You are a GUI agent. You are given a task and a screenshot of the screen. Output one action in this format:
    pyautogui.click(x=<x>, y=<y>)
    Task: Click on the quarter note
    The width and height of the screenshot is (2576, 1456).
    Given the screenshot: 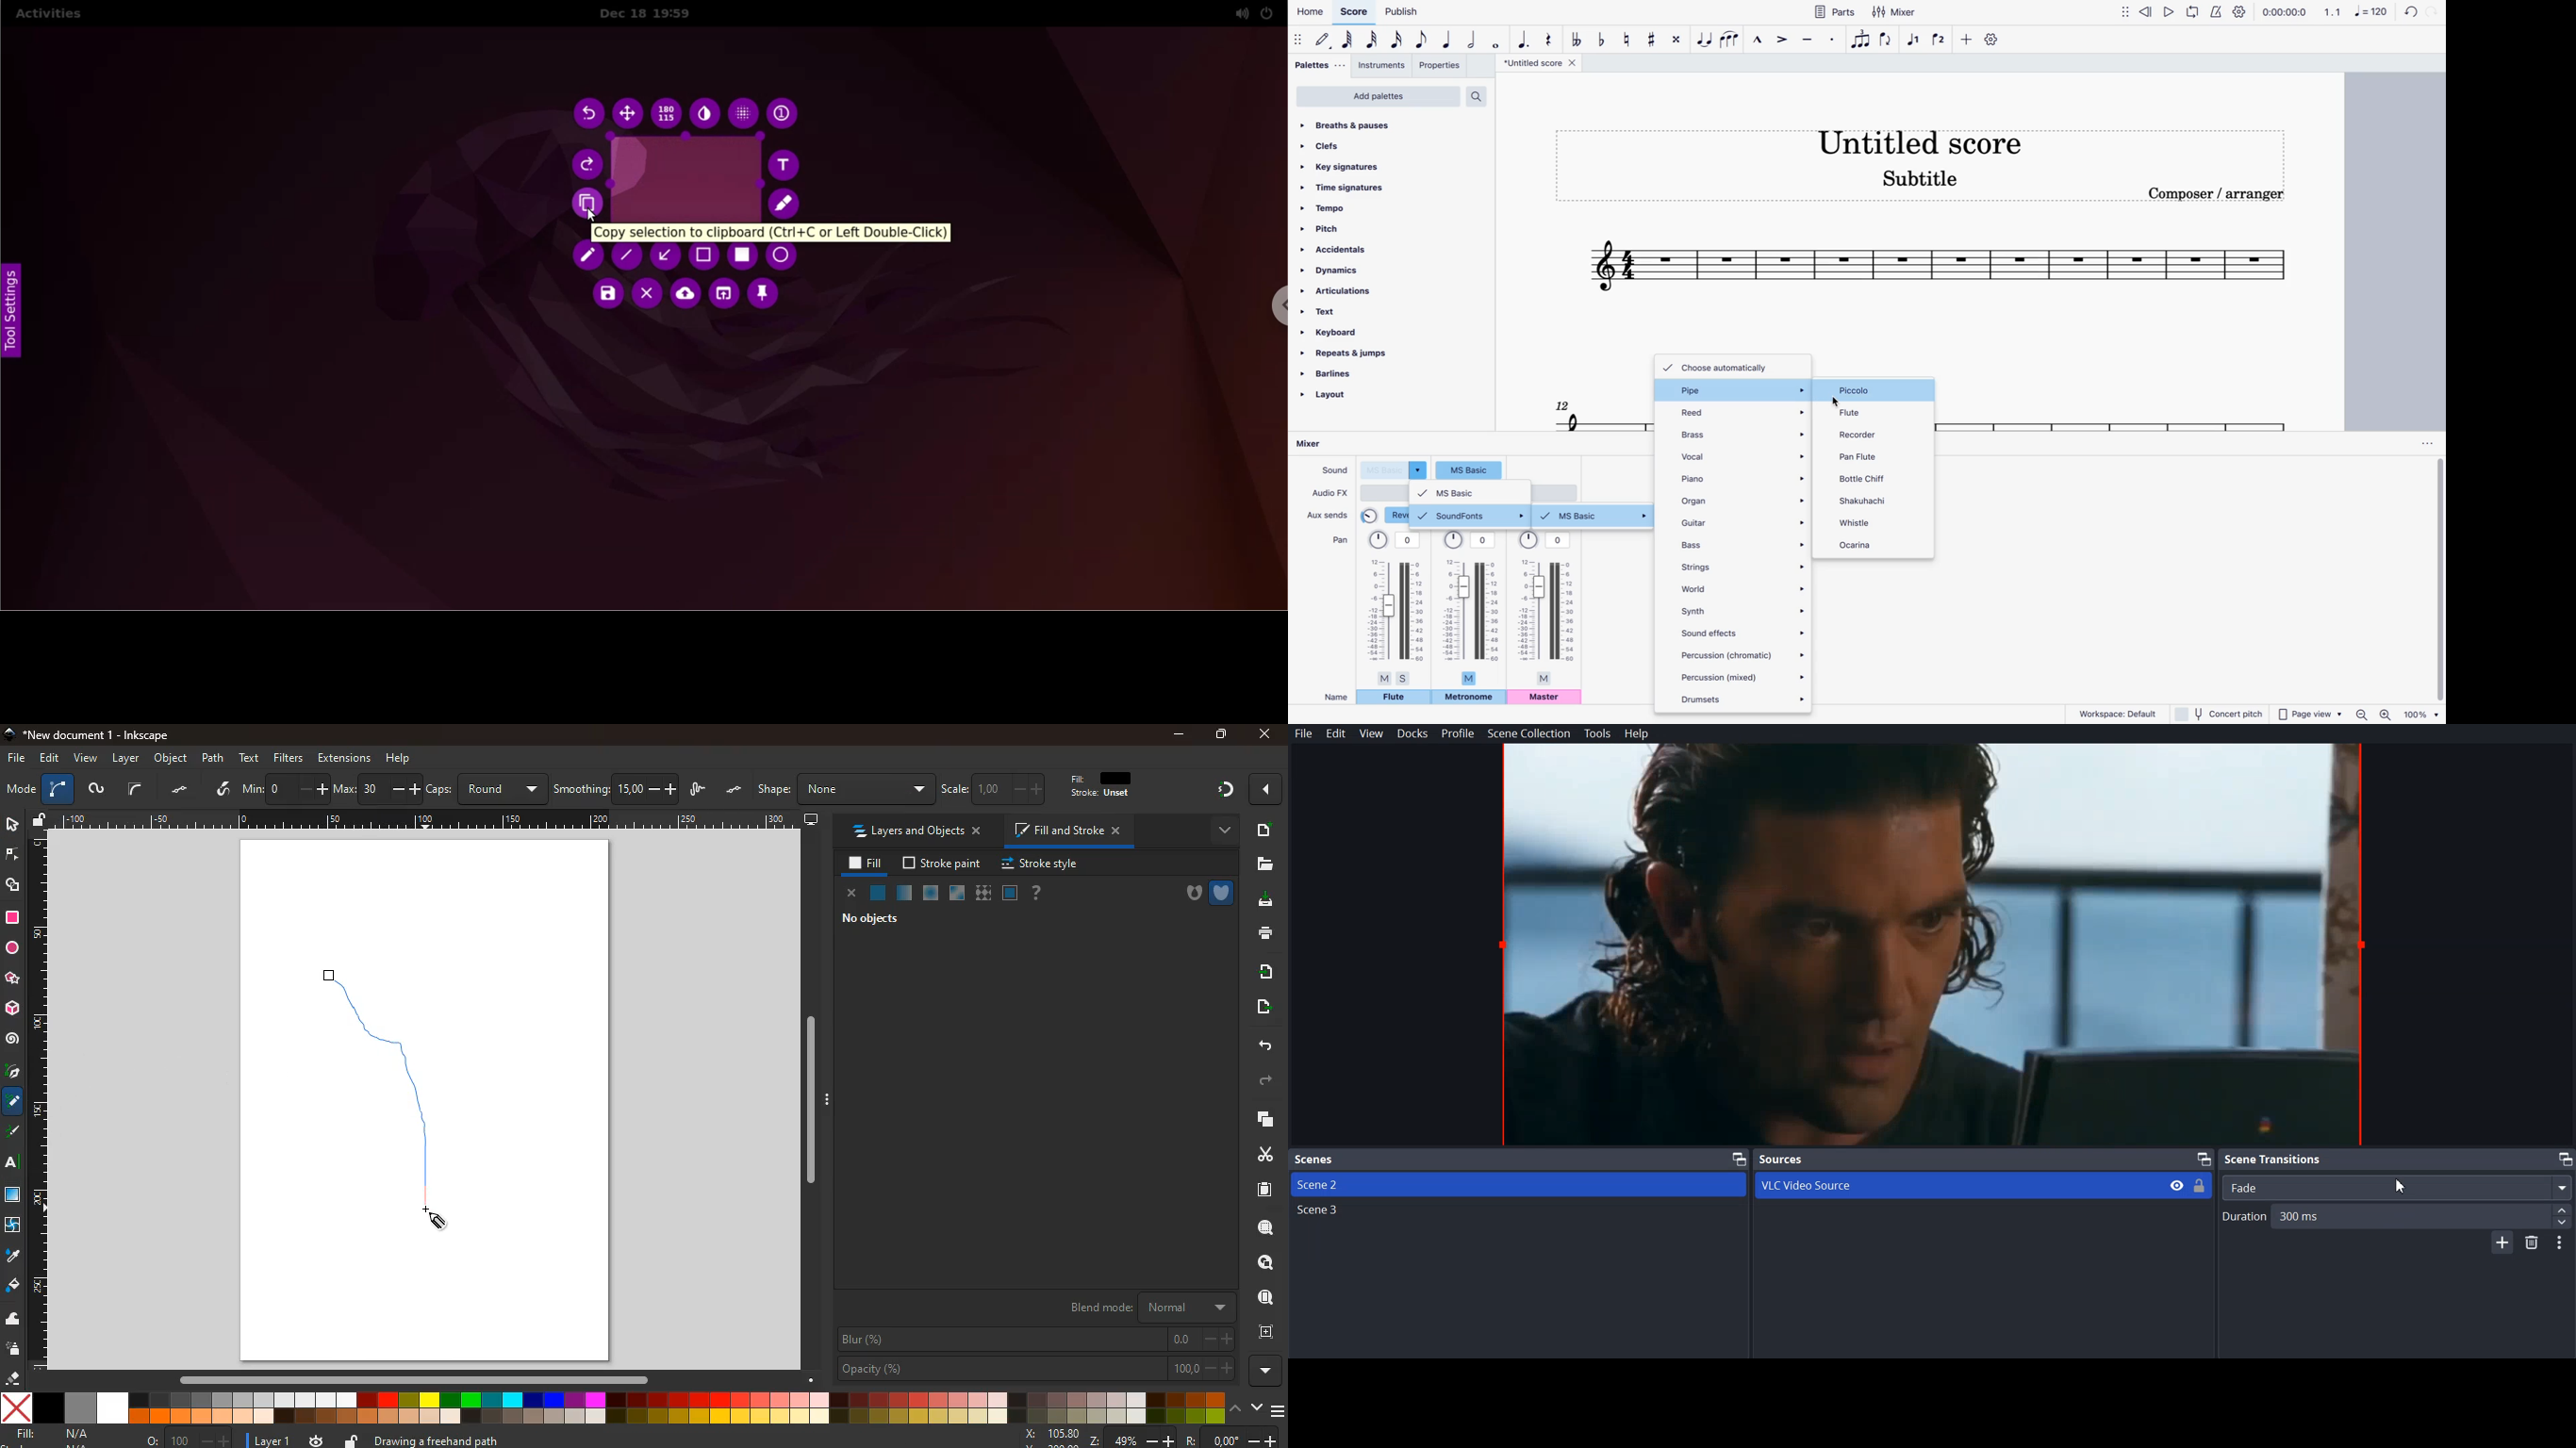 What is the action you would take?
    pyautogui.click(x=1449, y=41)
    